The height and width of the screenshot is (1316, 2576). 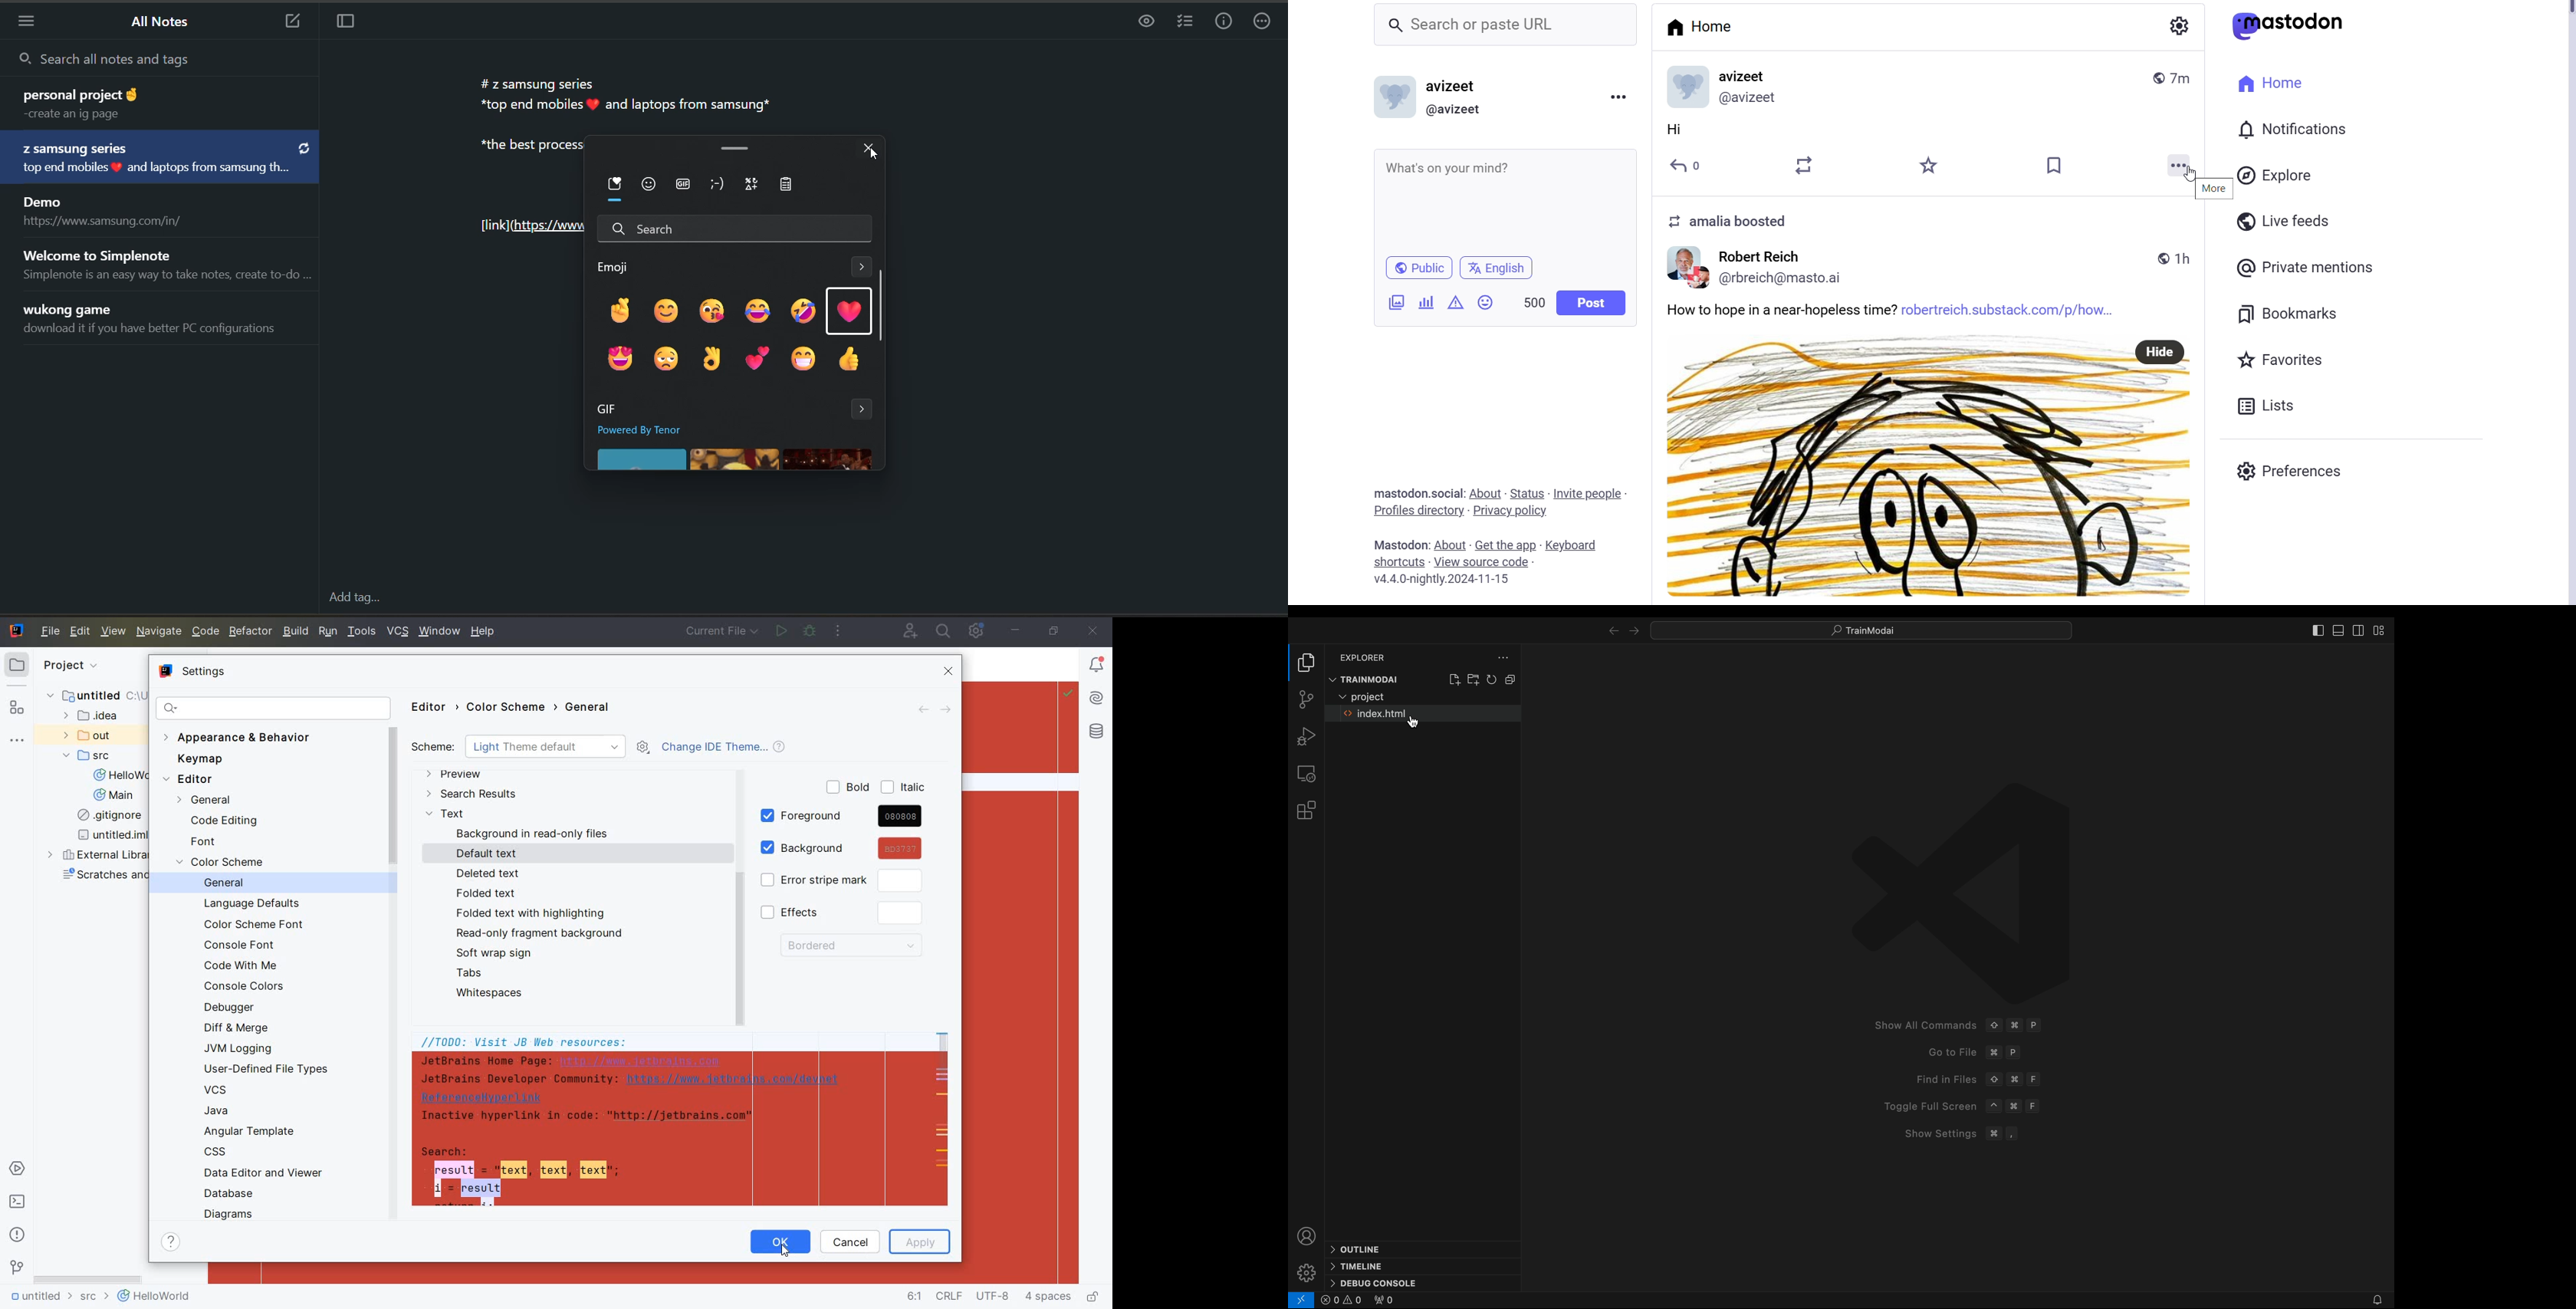 I want to click on most recently used, so click(x=619, y=185).